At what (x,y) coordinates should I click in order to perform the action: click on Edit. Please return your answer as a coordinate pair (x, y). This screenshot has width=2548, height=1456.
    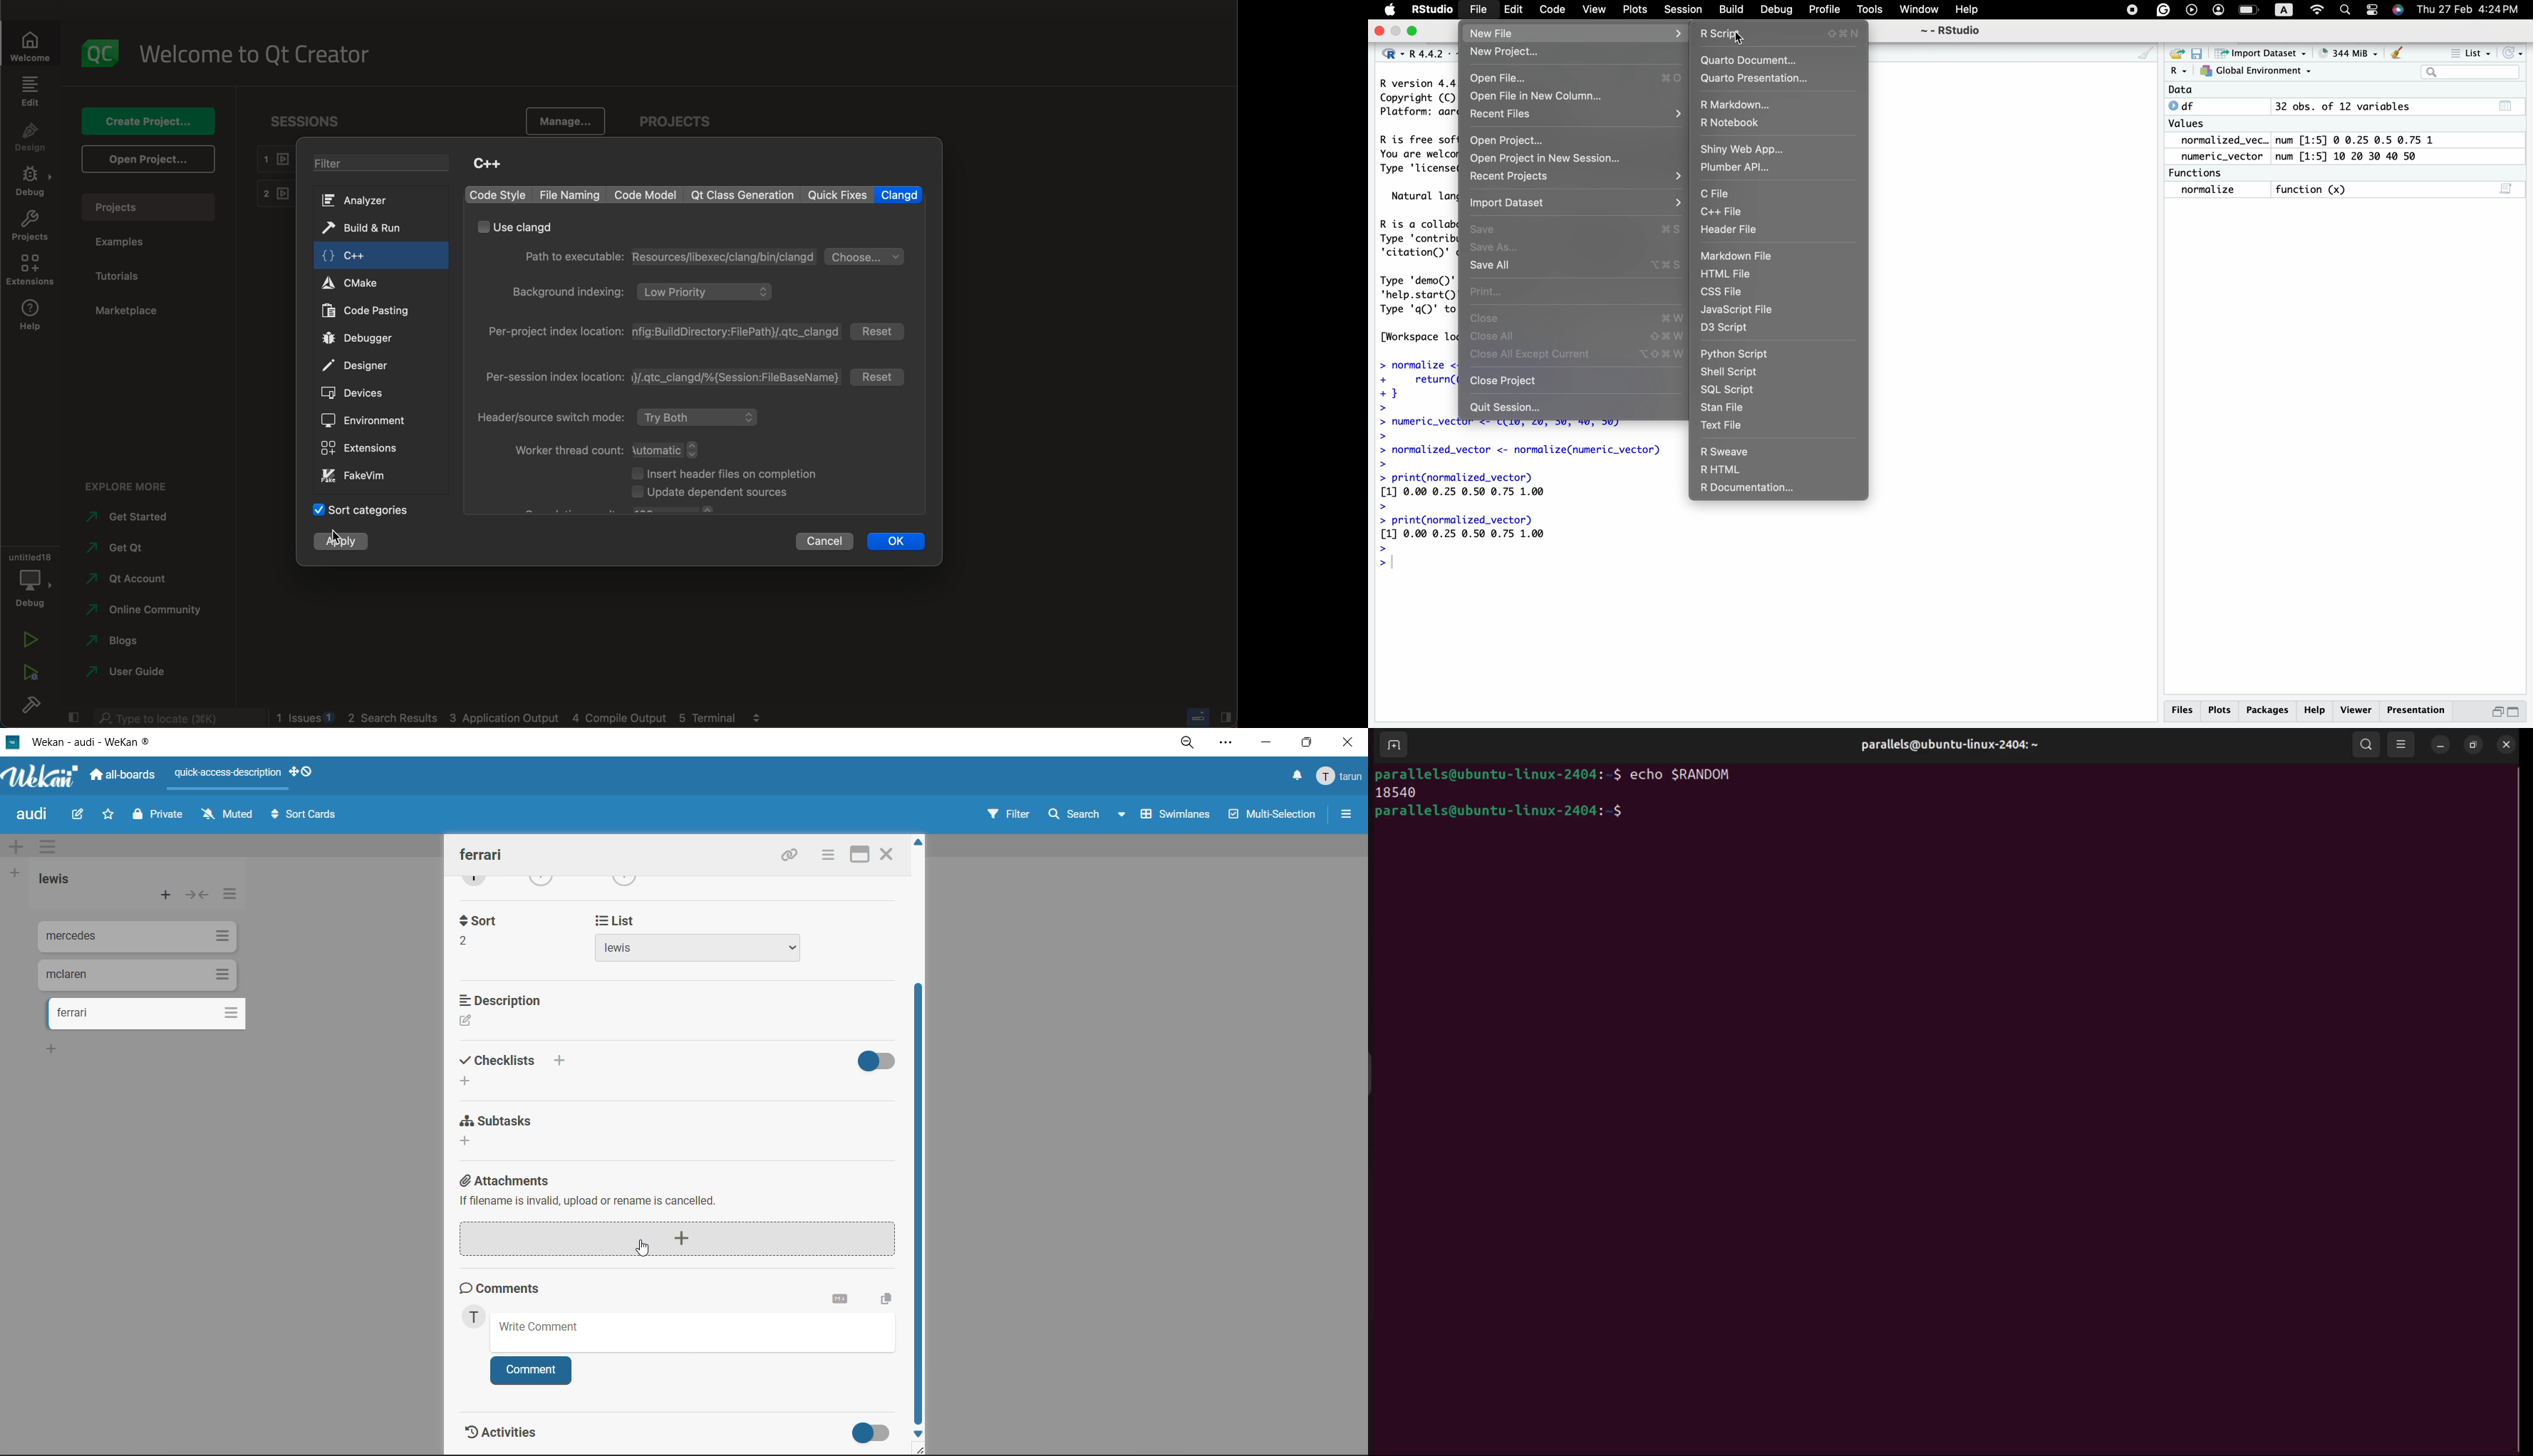
    Looking at the image, I should click on (1514, 11).